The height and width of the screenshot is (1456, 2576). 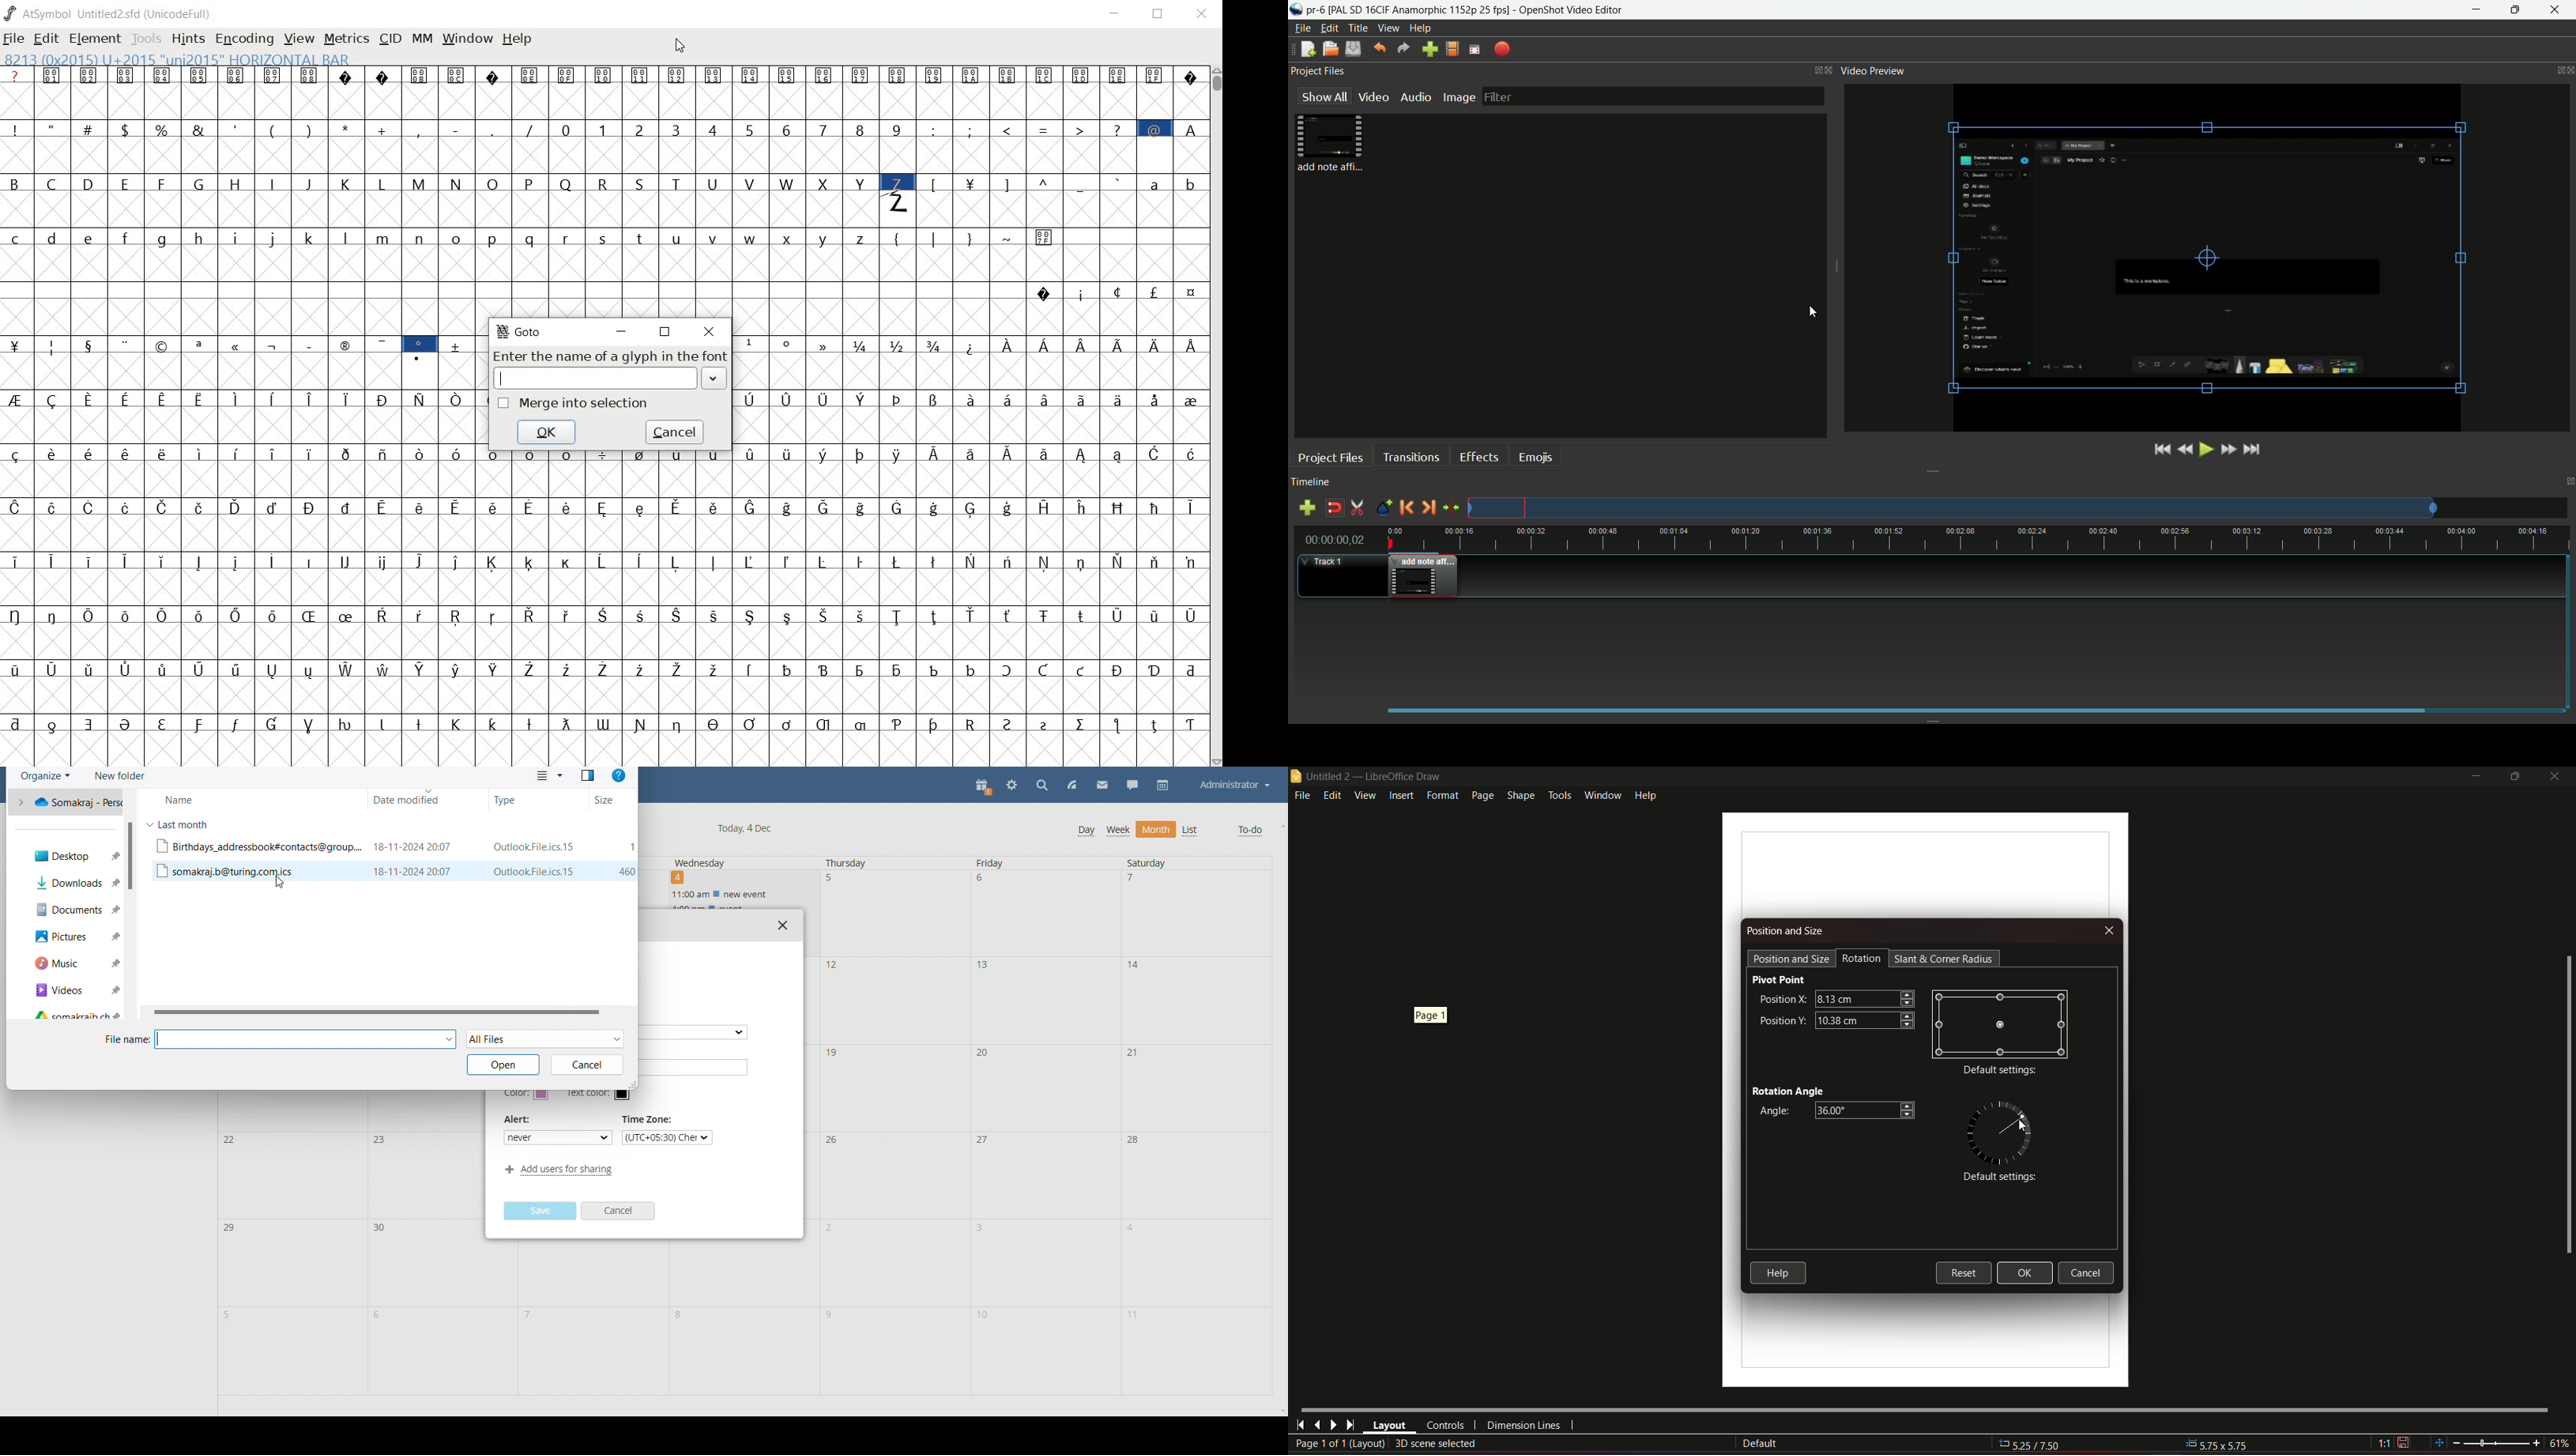 I want to click on shape, so click(x=1520, y=793).